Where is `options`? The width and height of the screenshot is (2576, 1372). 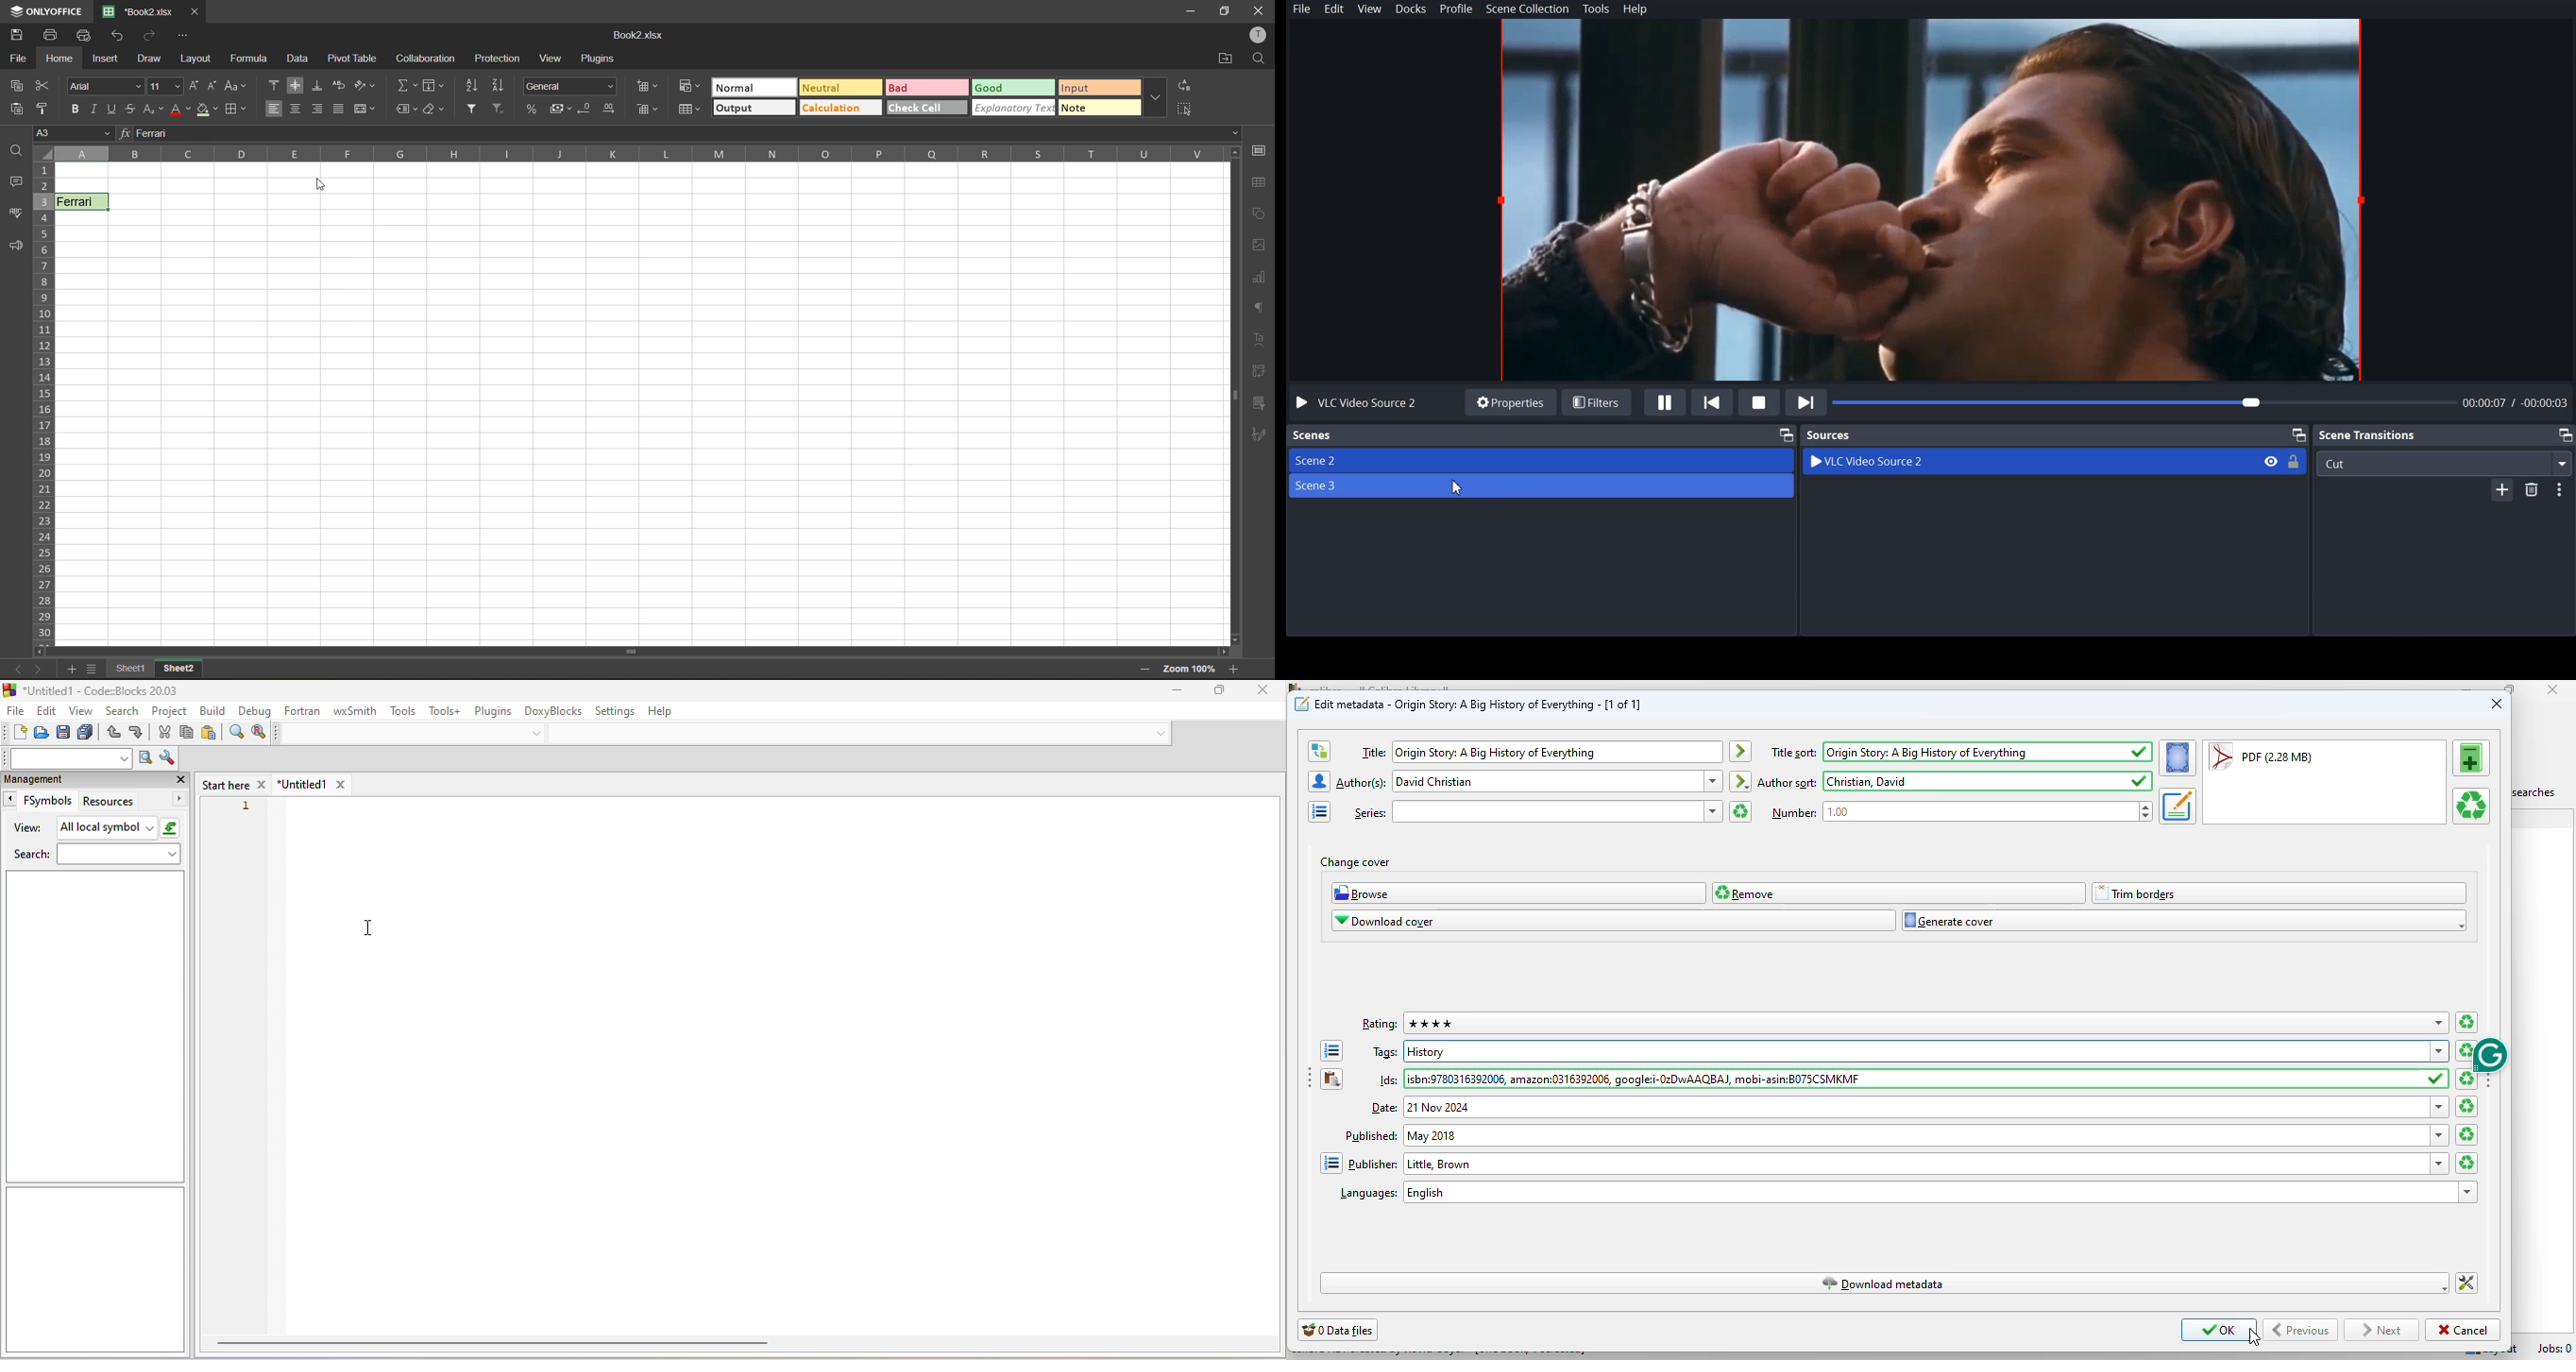 options is located at coordinates (2564, 488).